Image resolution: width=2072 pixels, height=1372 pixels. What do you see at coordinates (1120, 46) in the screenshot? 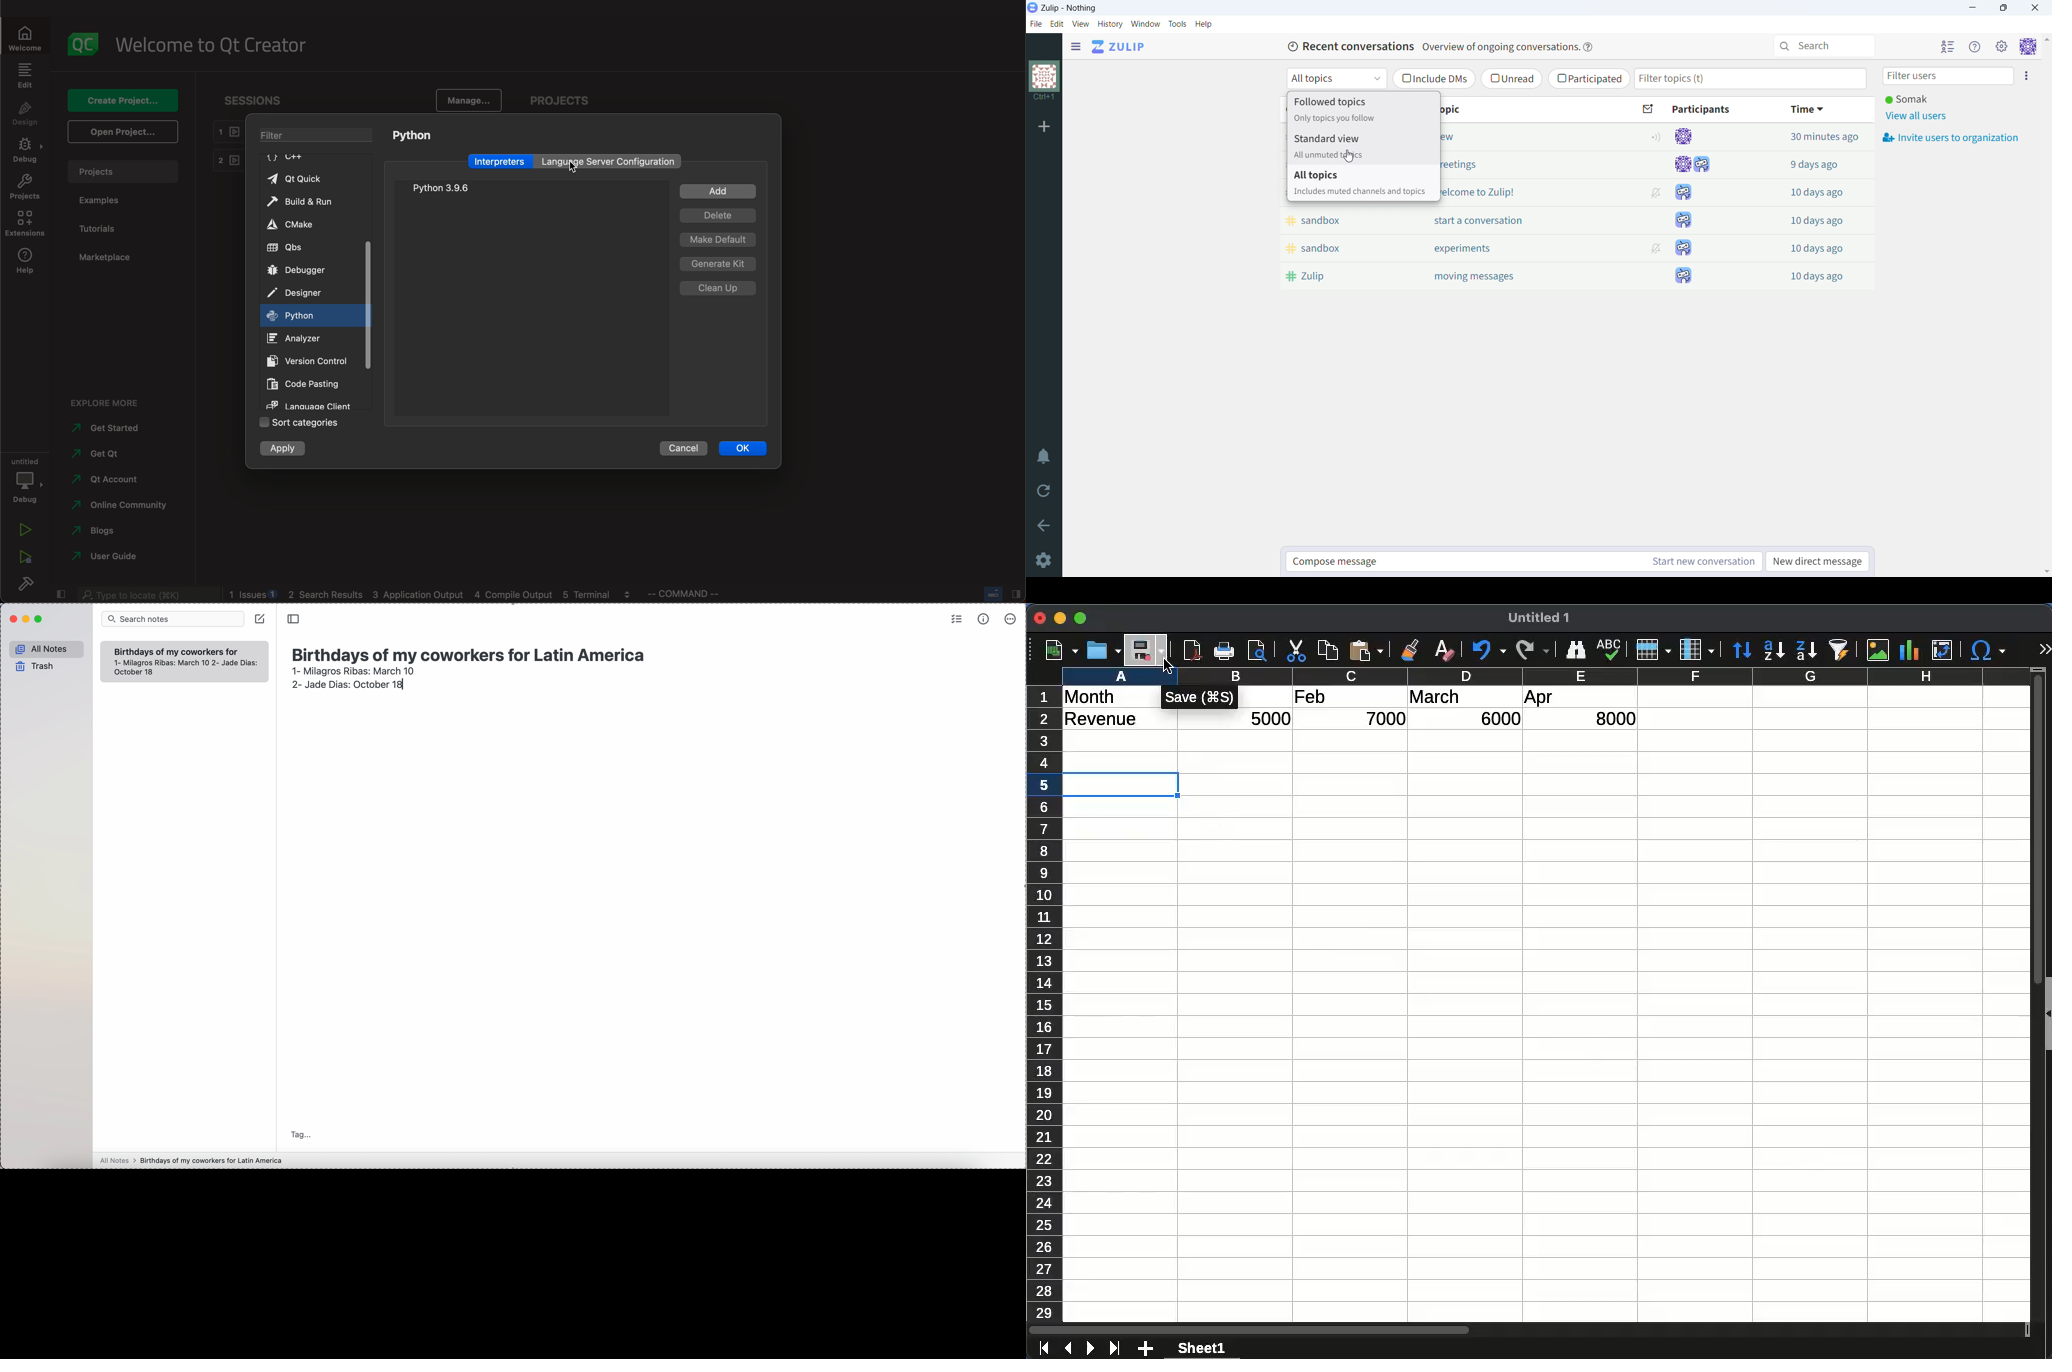
I see `go to home view` at bounding box center [1120, 46].